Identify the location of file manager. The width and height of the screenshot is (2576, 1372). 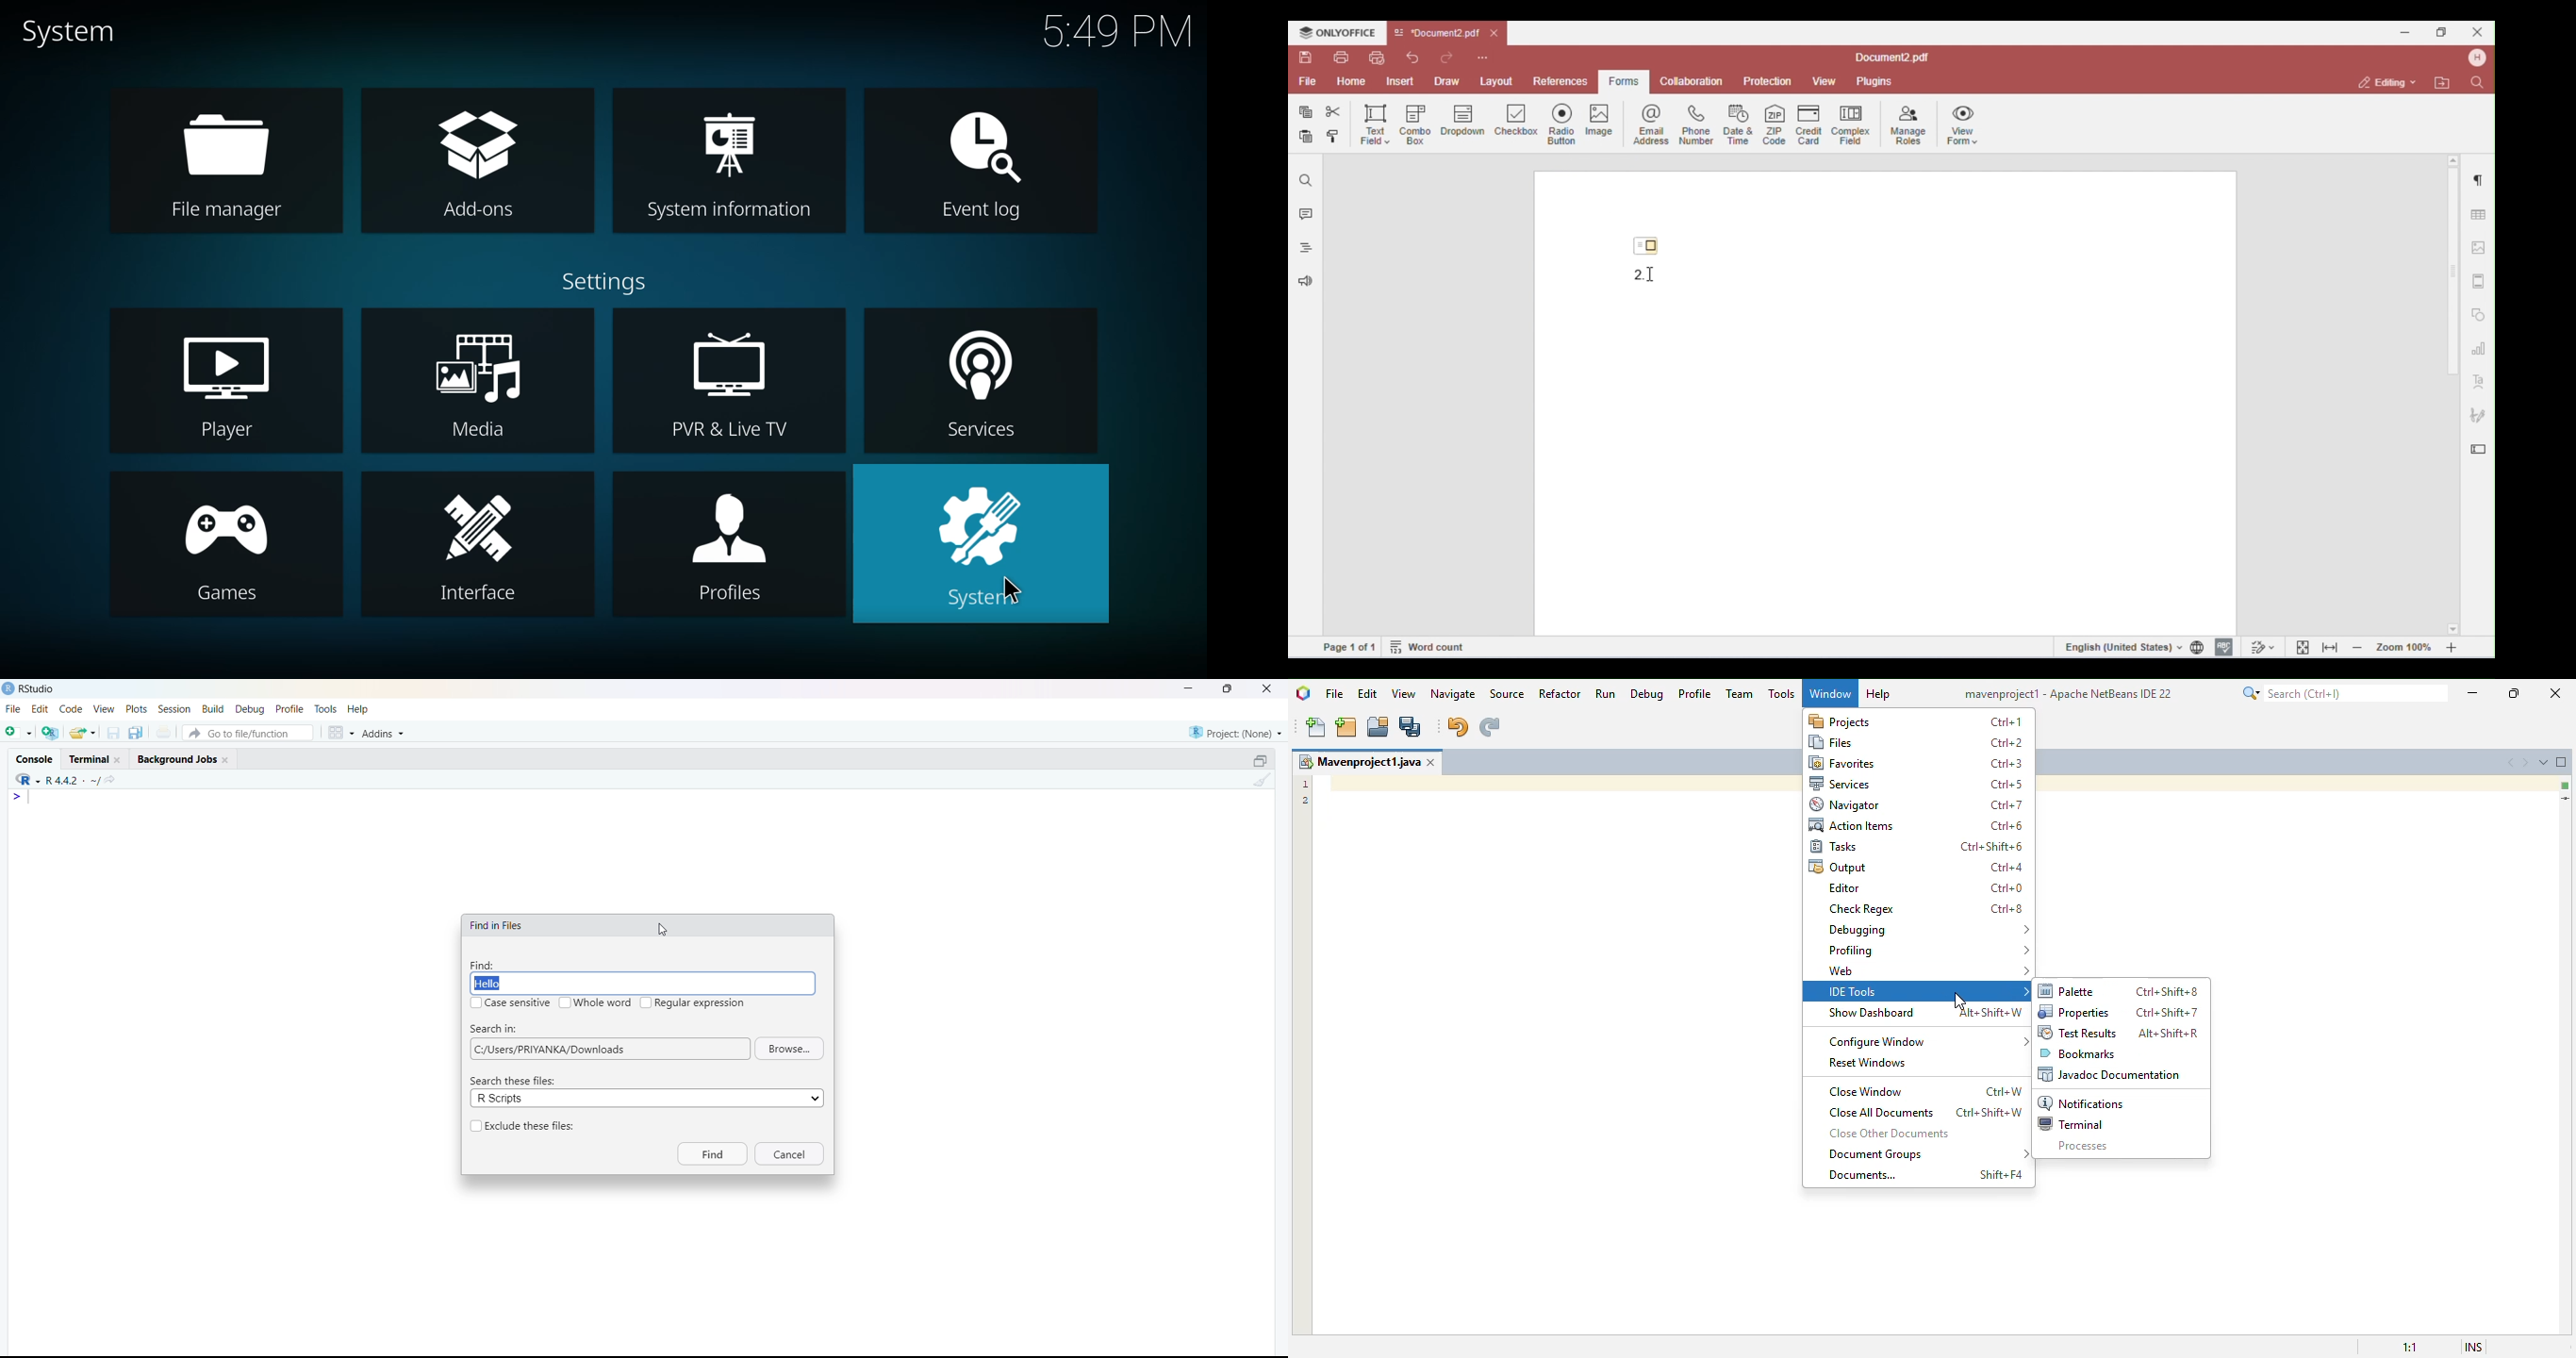
(231, 160).